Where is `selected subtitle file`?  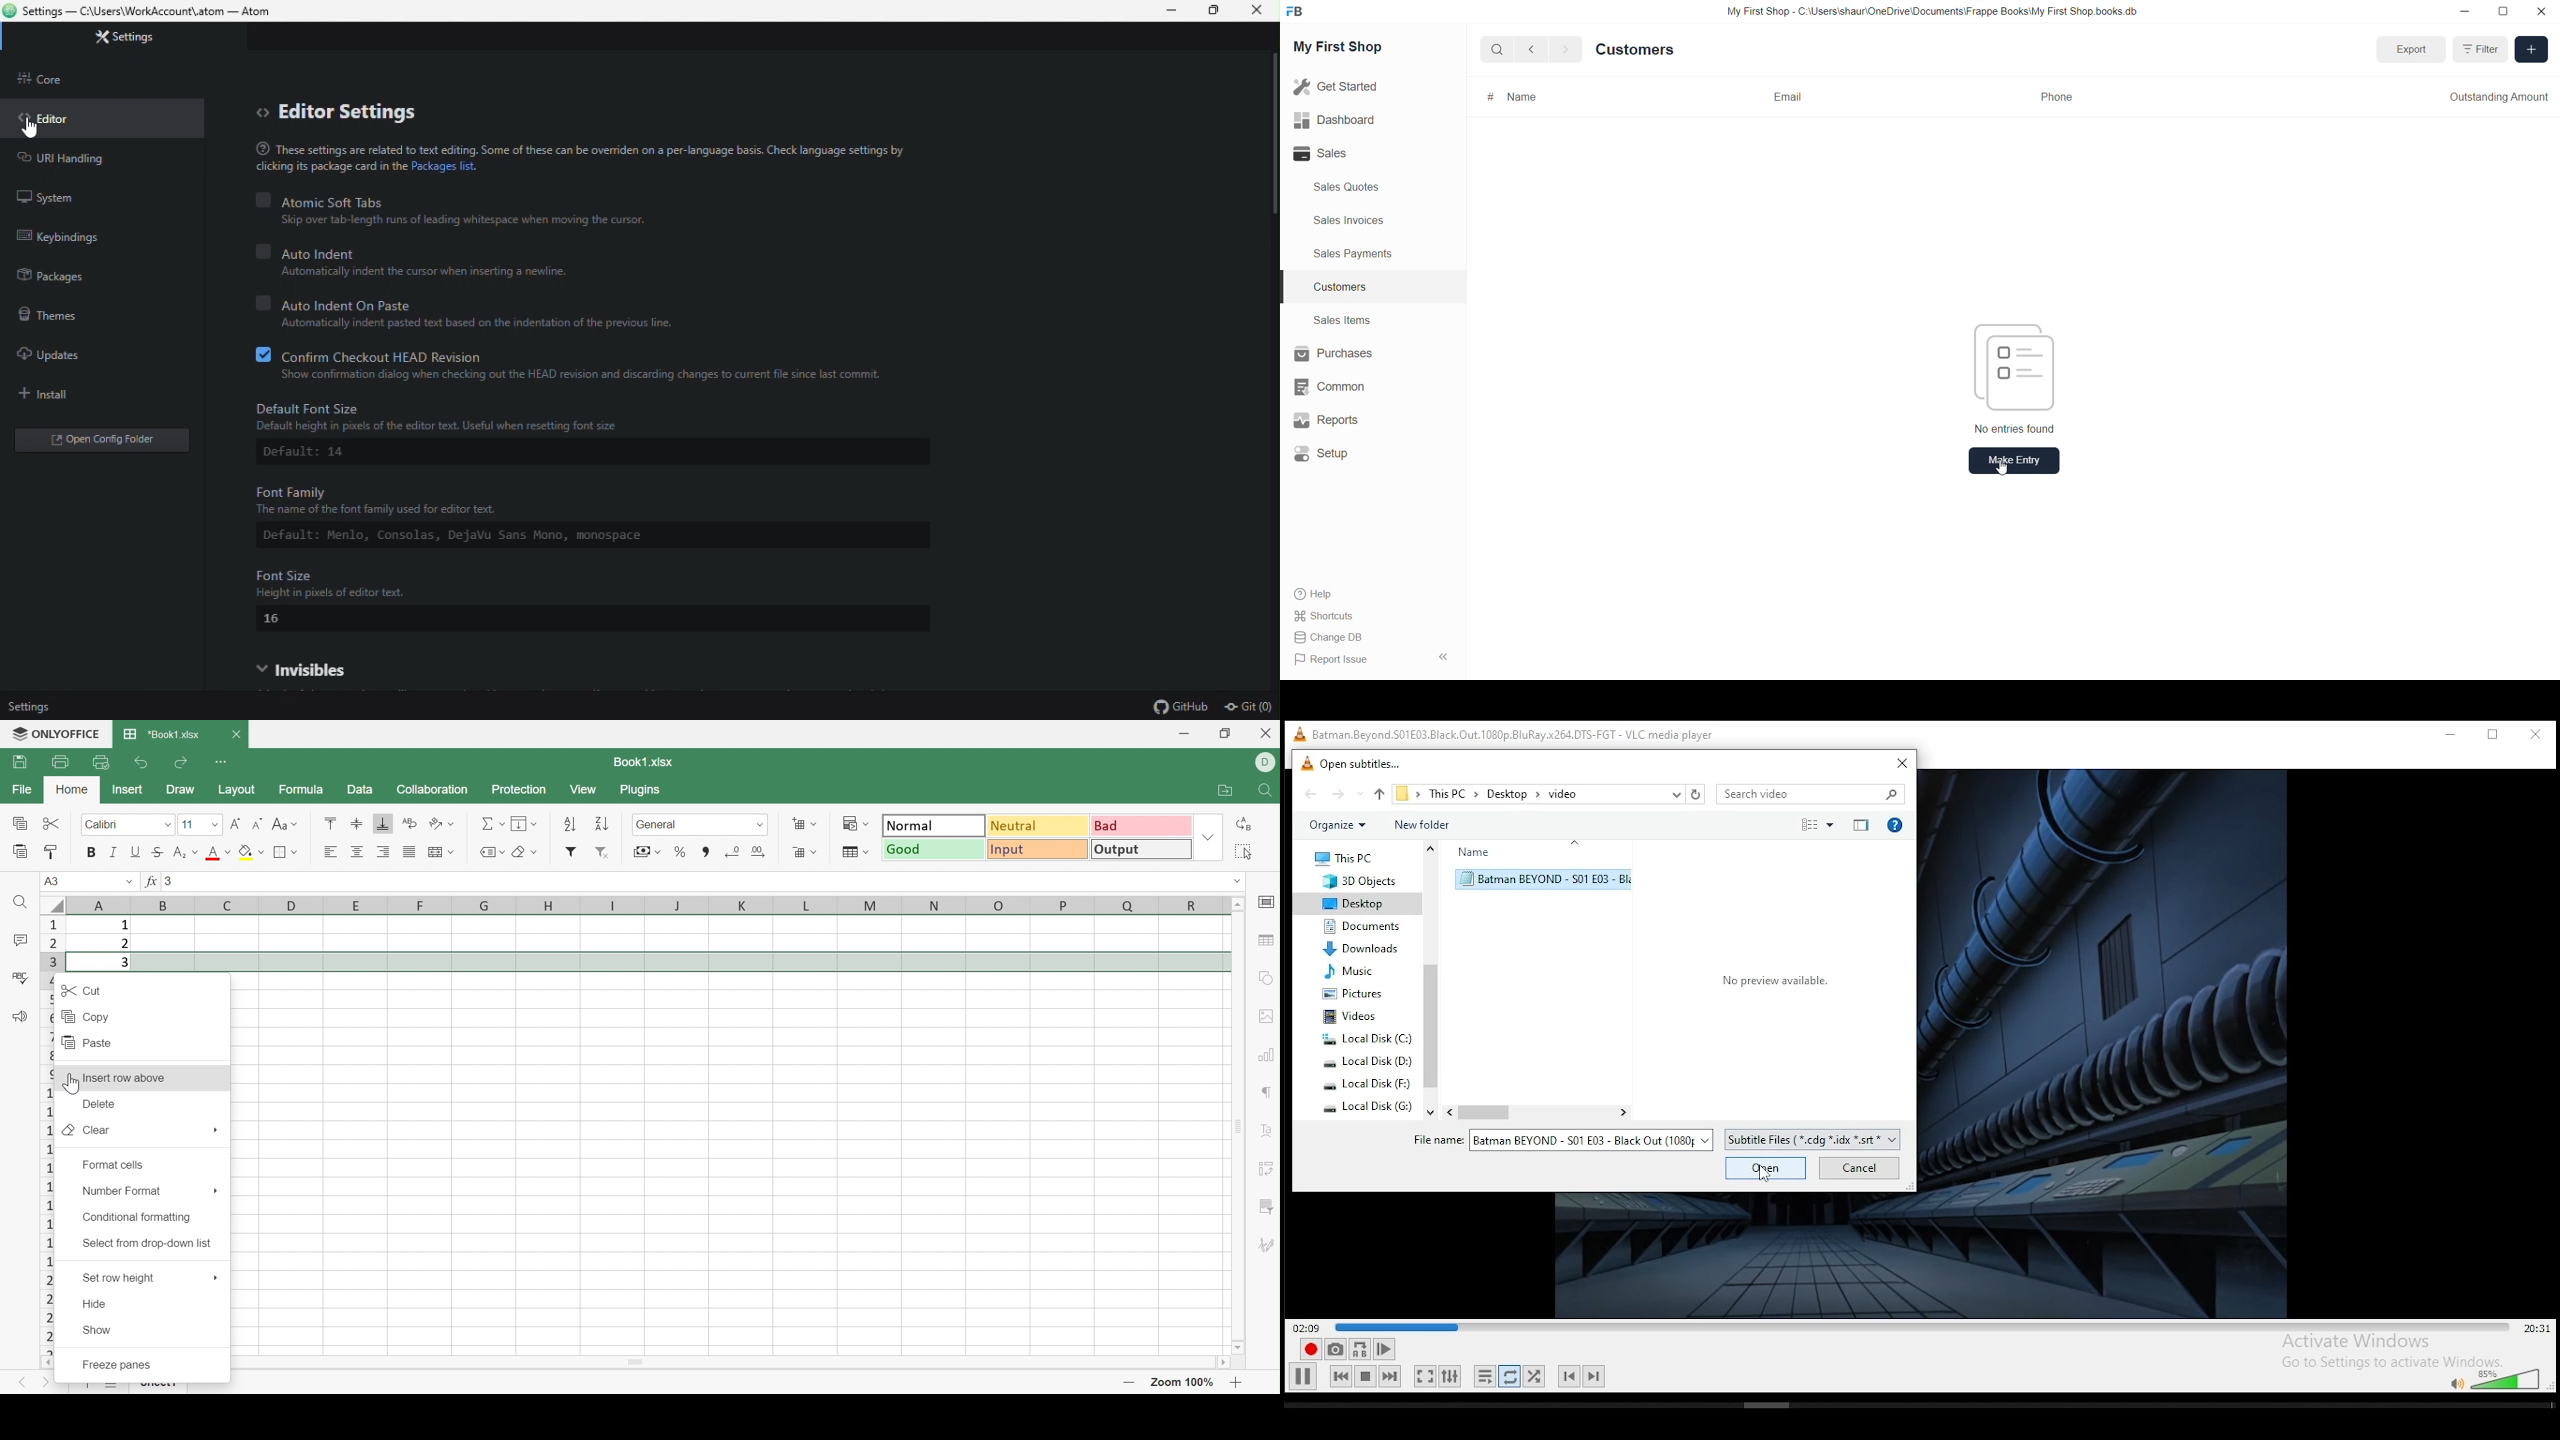
selected subtitle file is located at coordinates (1544, 878).